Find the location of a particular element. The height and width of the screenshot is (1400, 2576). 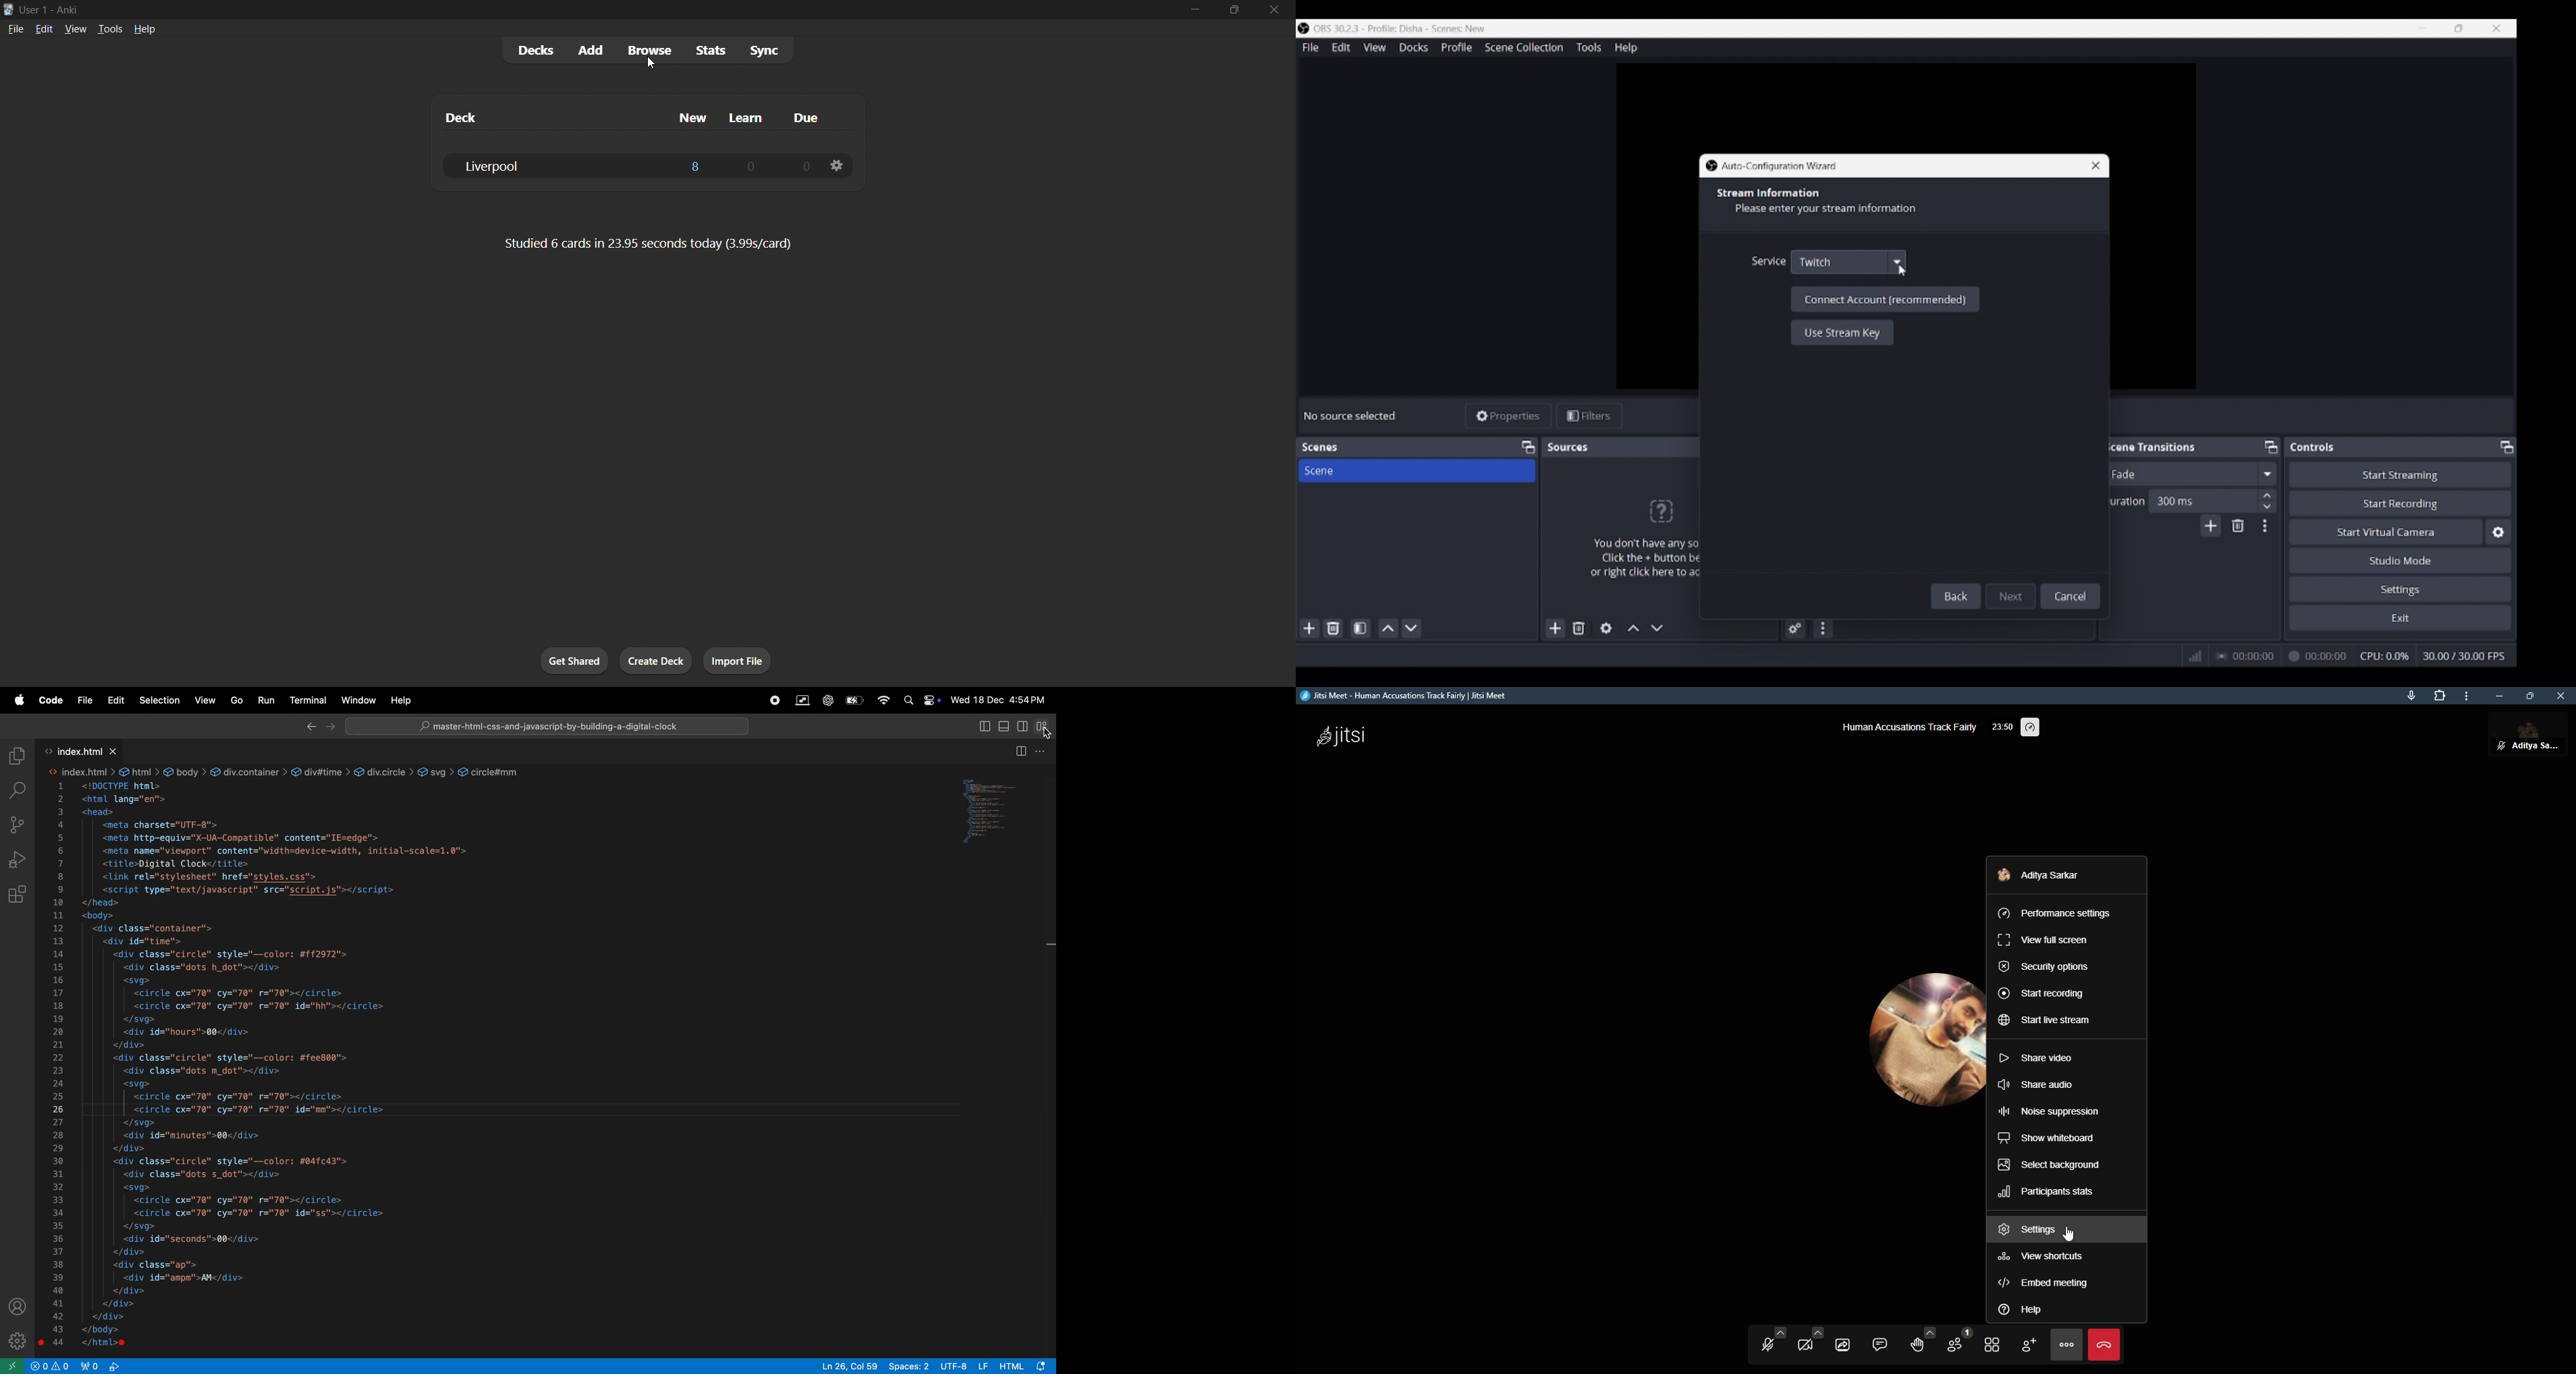

decks is located at coordinates (527, 49).